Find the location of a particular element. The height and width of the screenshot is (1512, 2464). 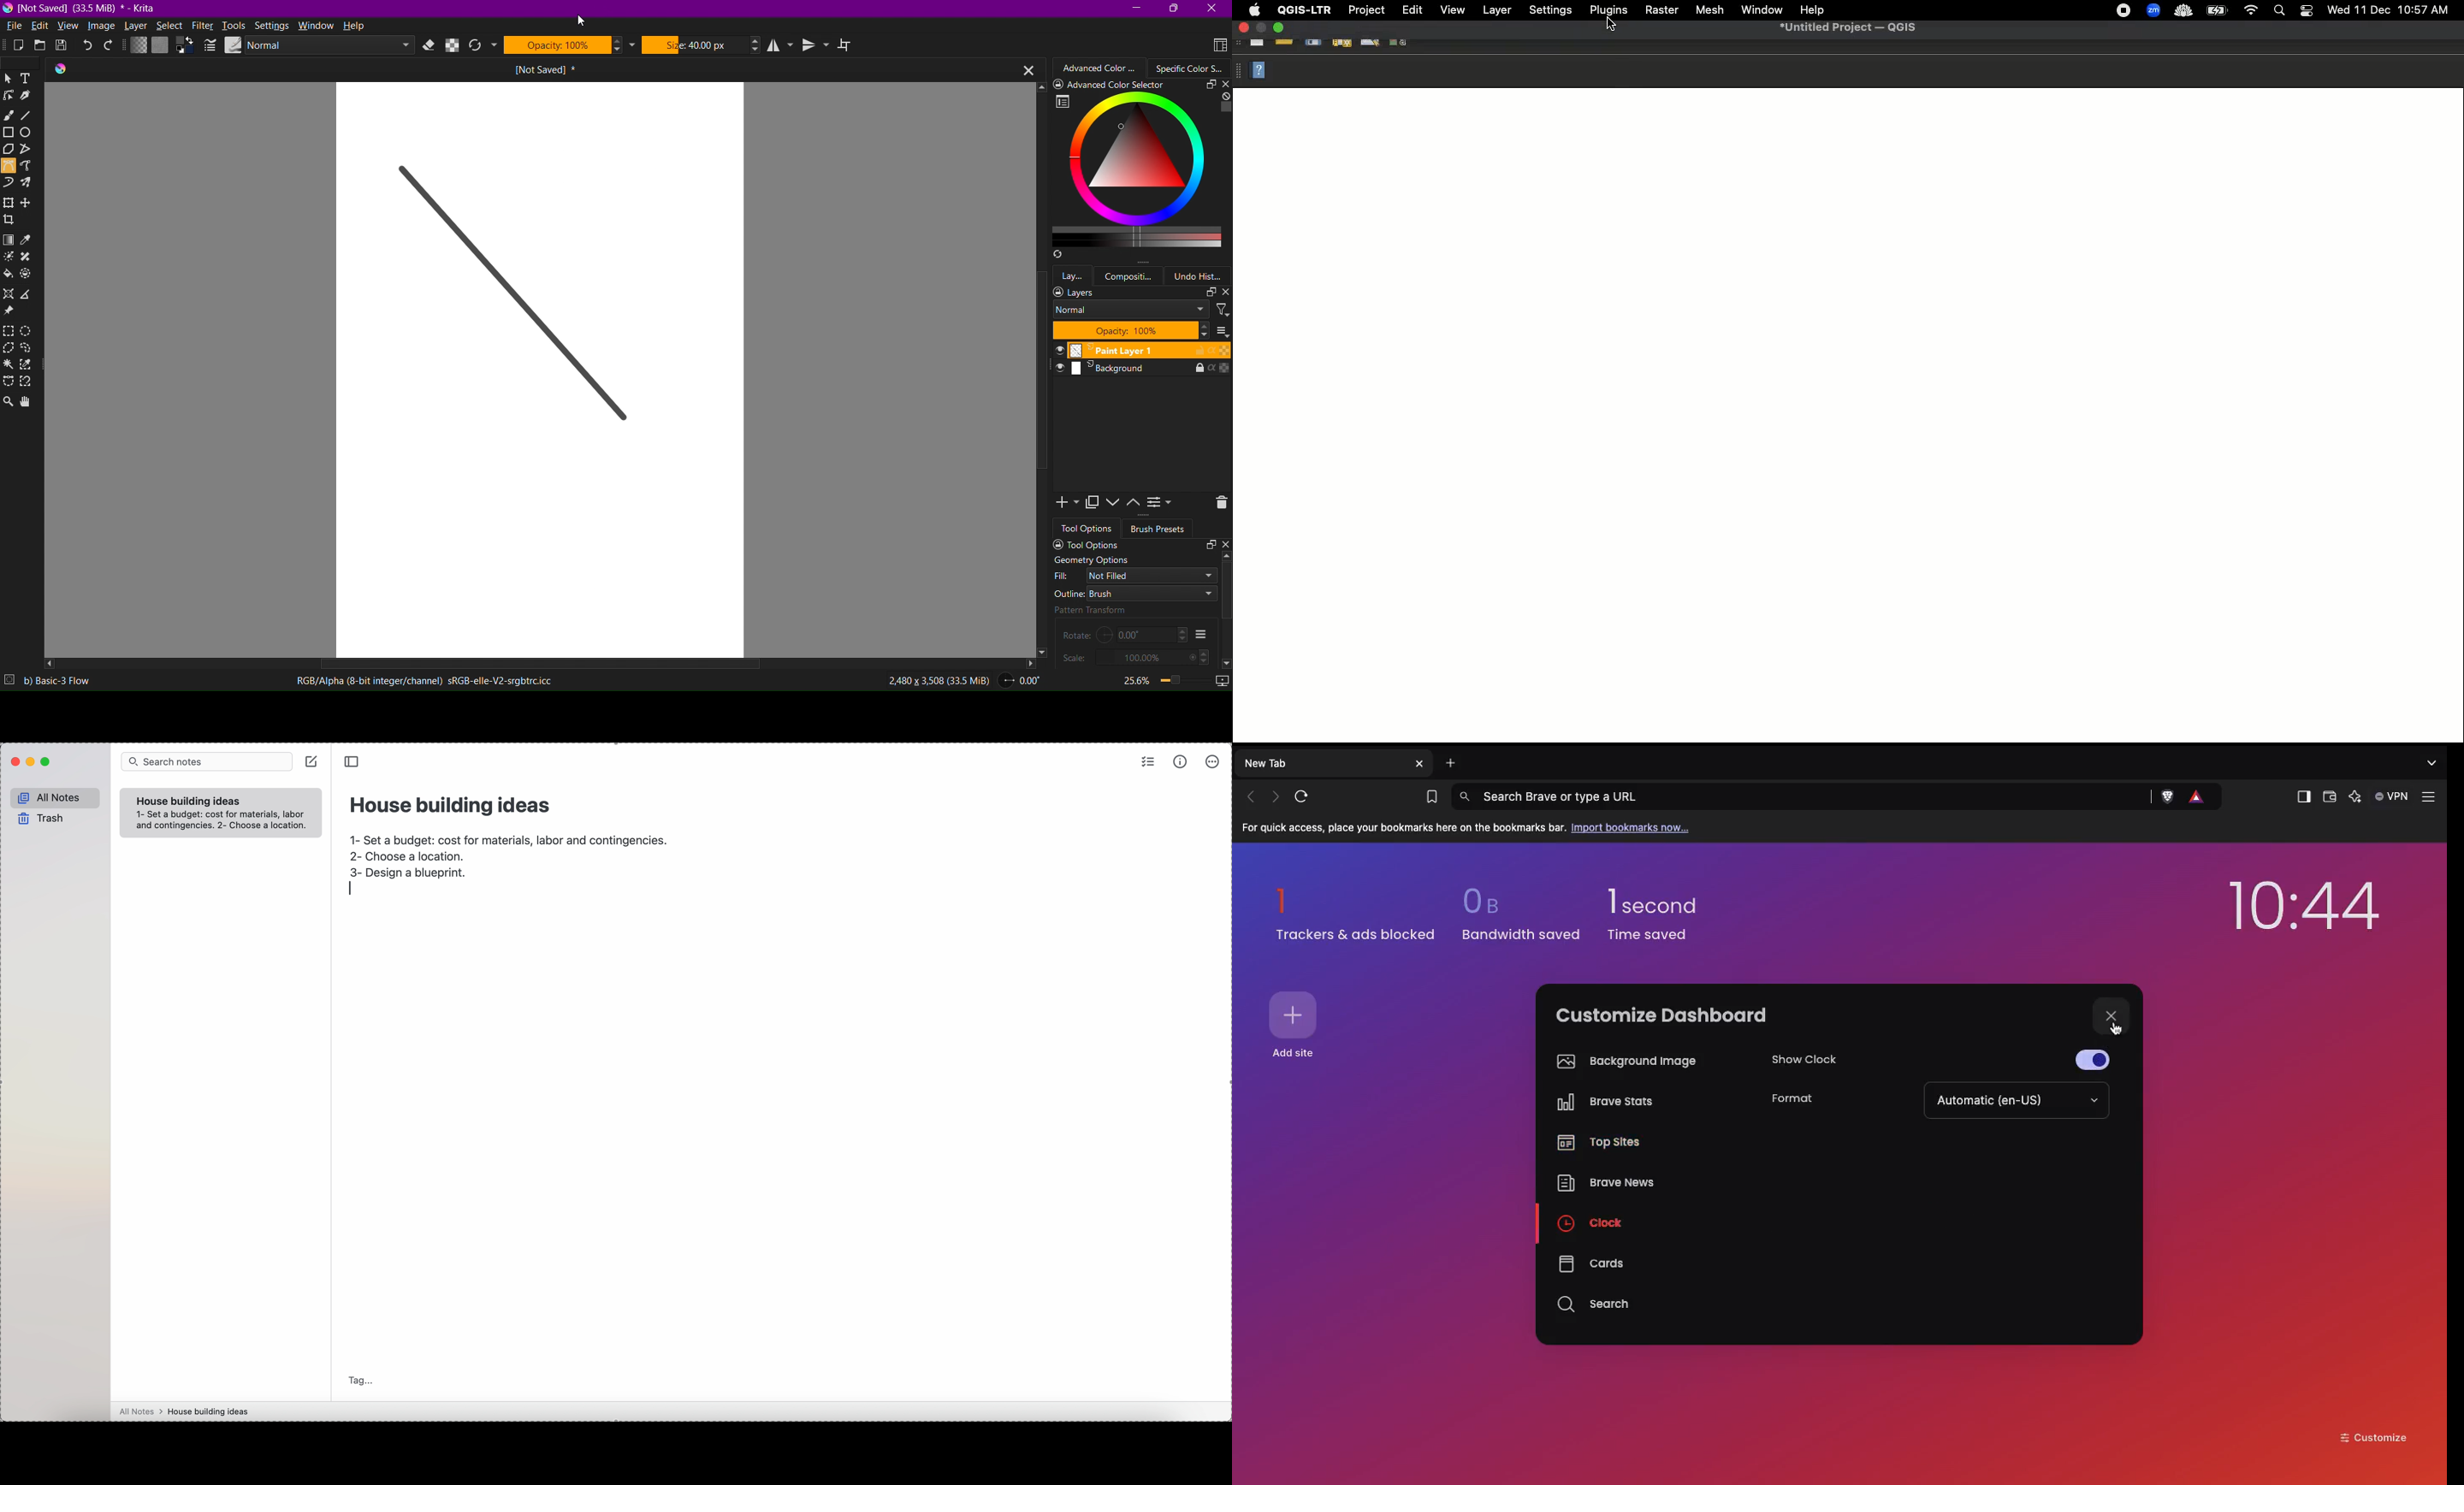

Date time is located at coordinates (2390, 9).